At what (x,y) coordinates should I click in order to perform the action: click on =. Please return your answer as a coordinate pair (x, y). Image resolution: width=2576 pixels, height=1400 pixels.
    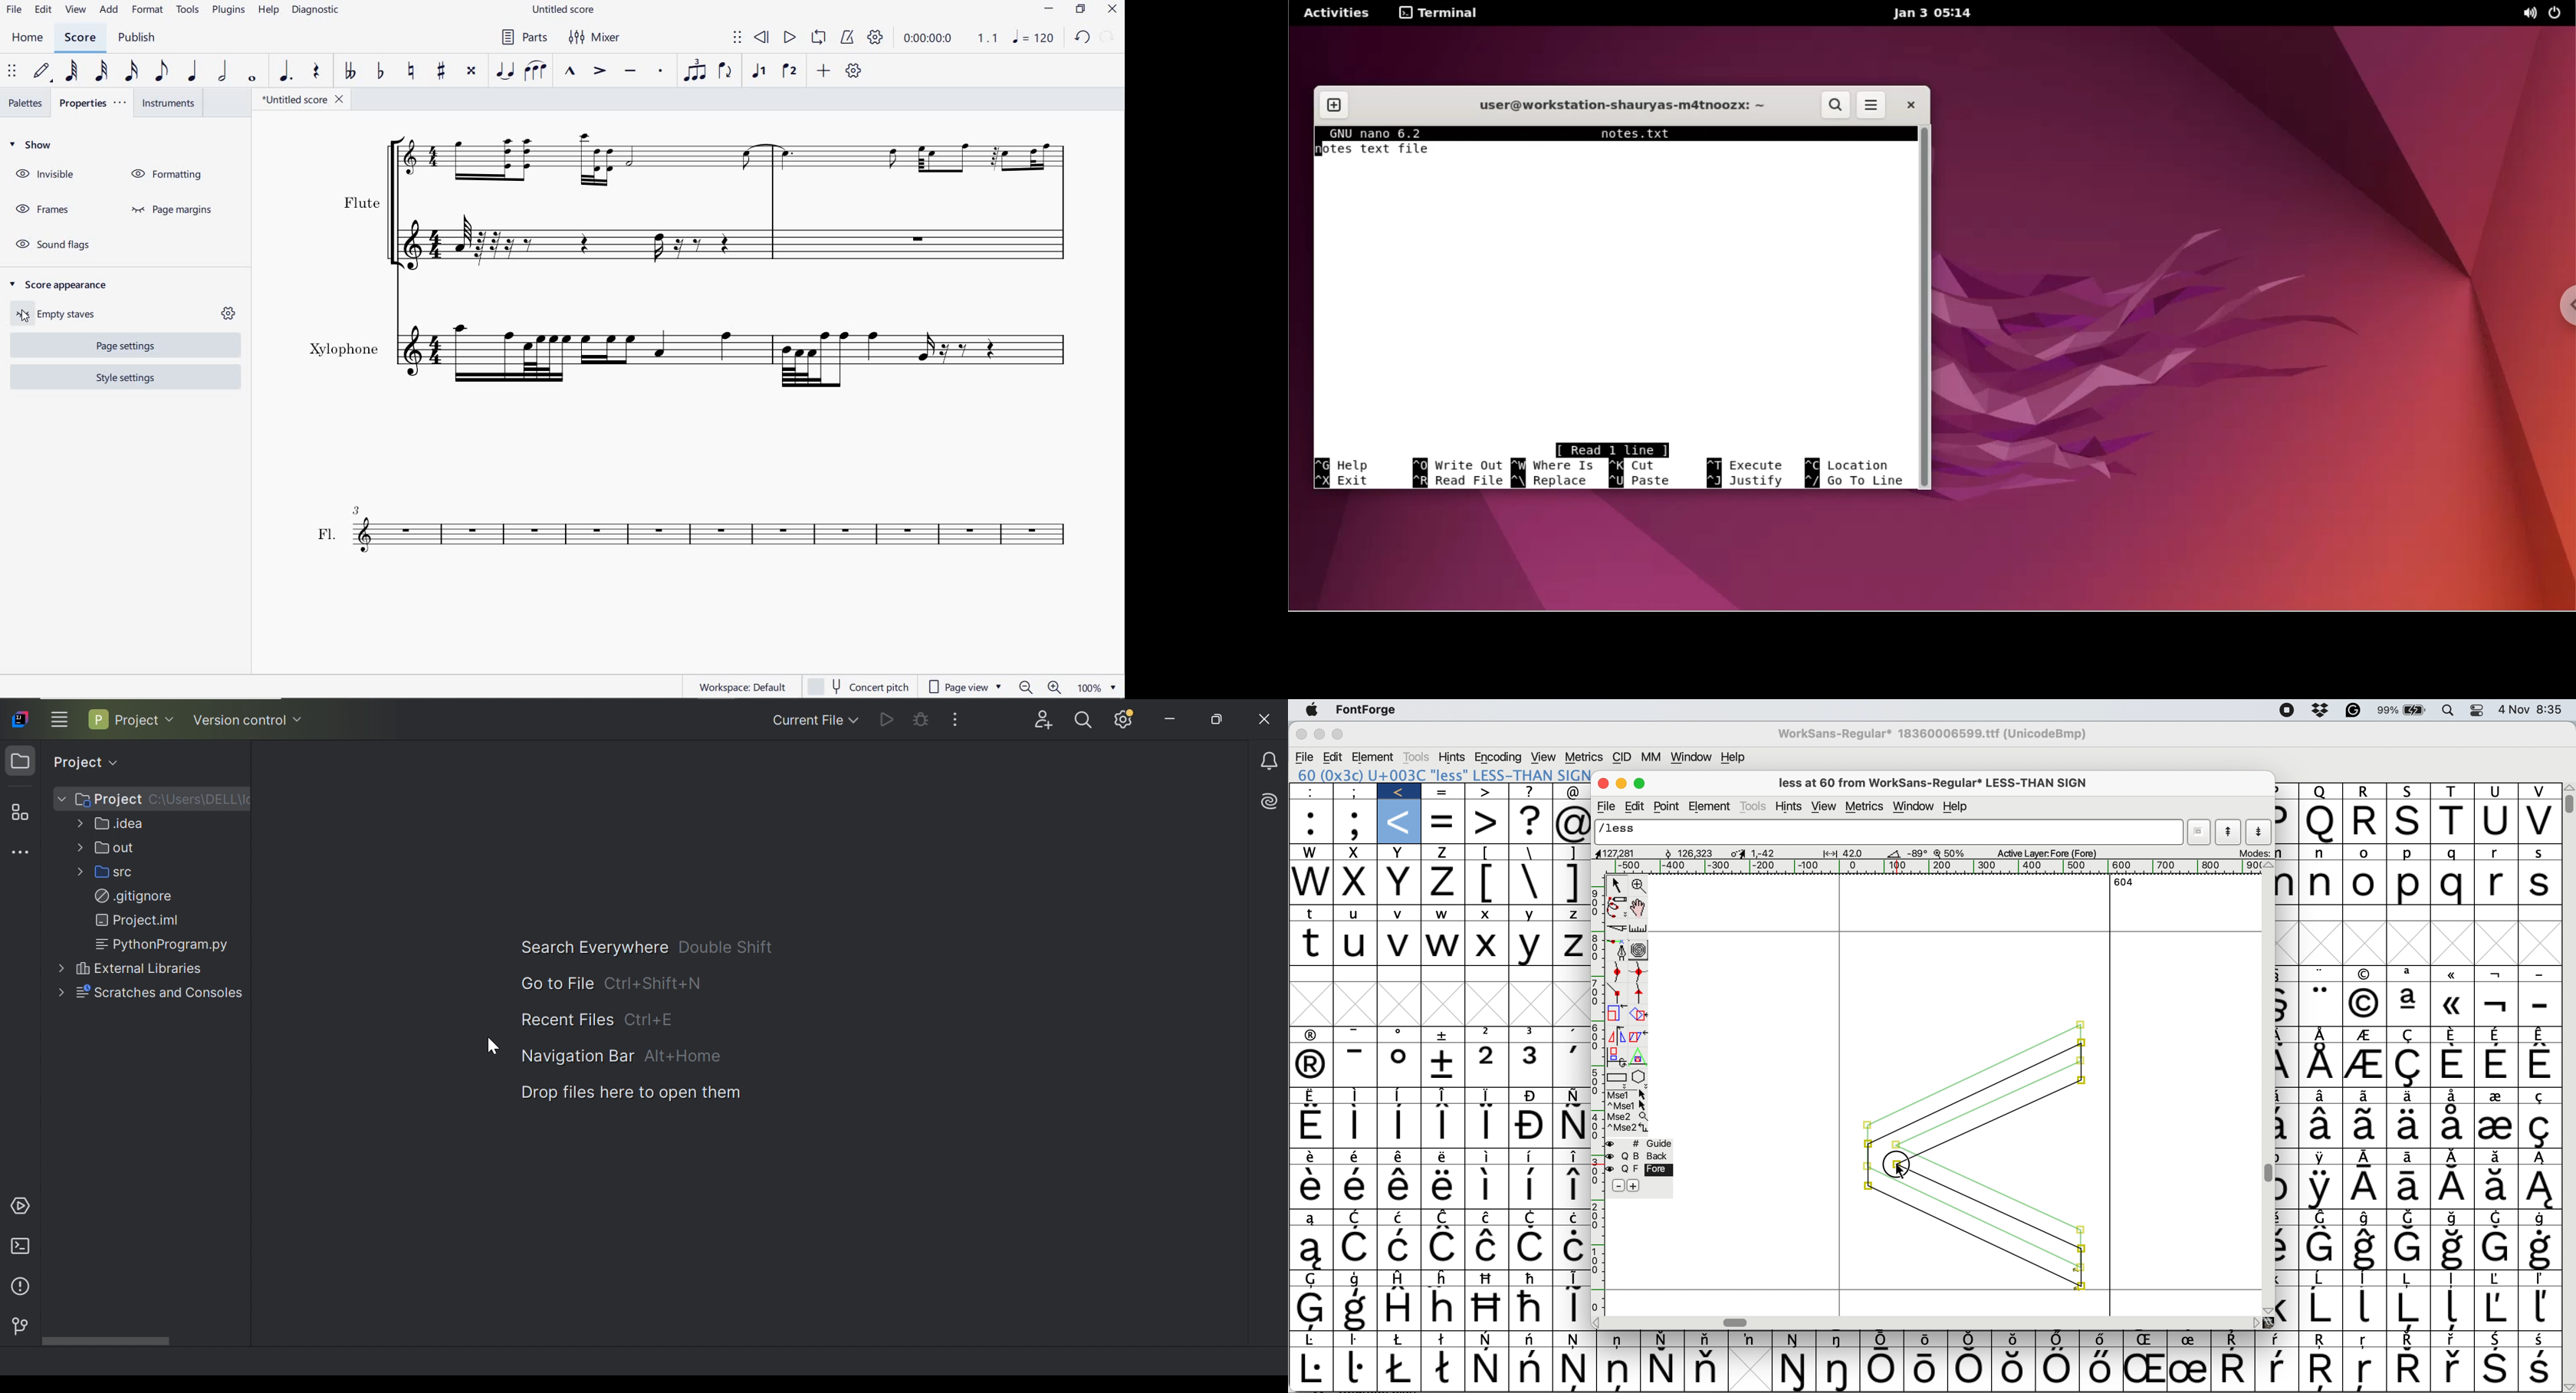
    Looking at the image, I should click on (1444, 821).